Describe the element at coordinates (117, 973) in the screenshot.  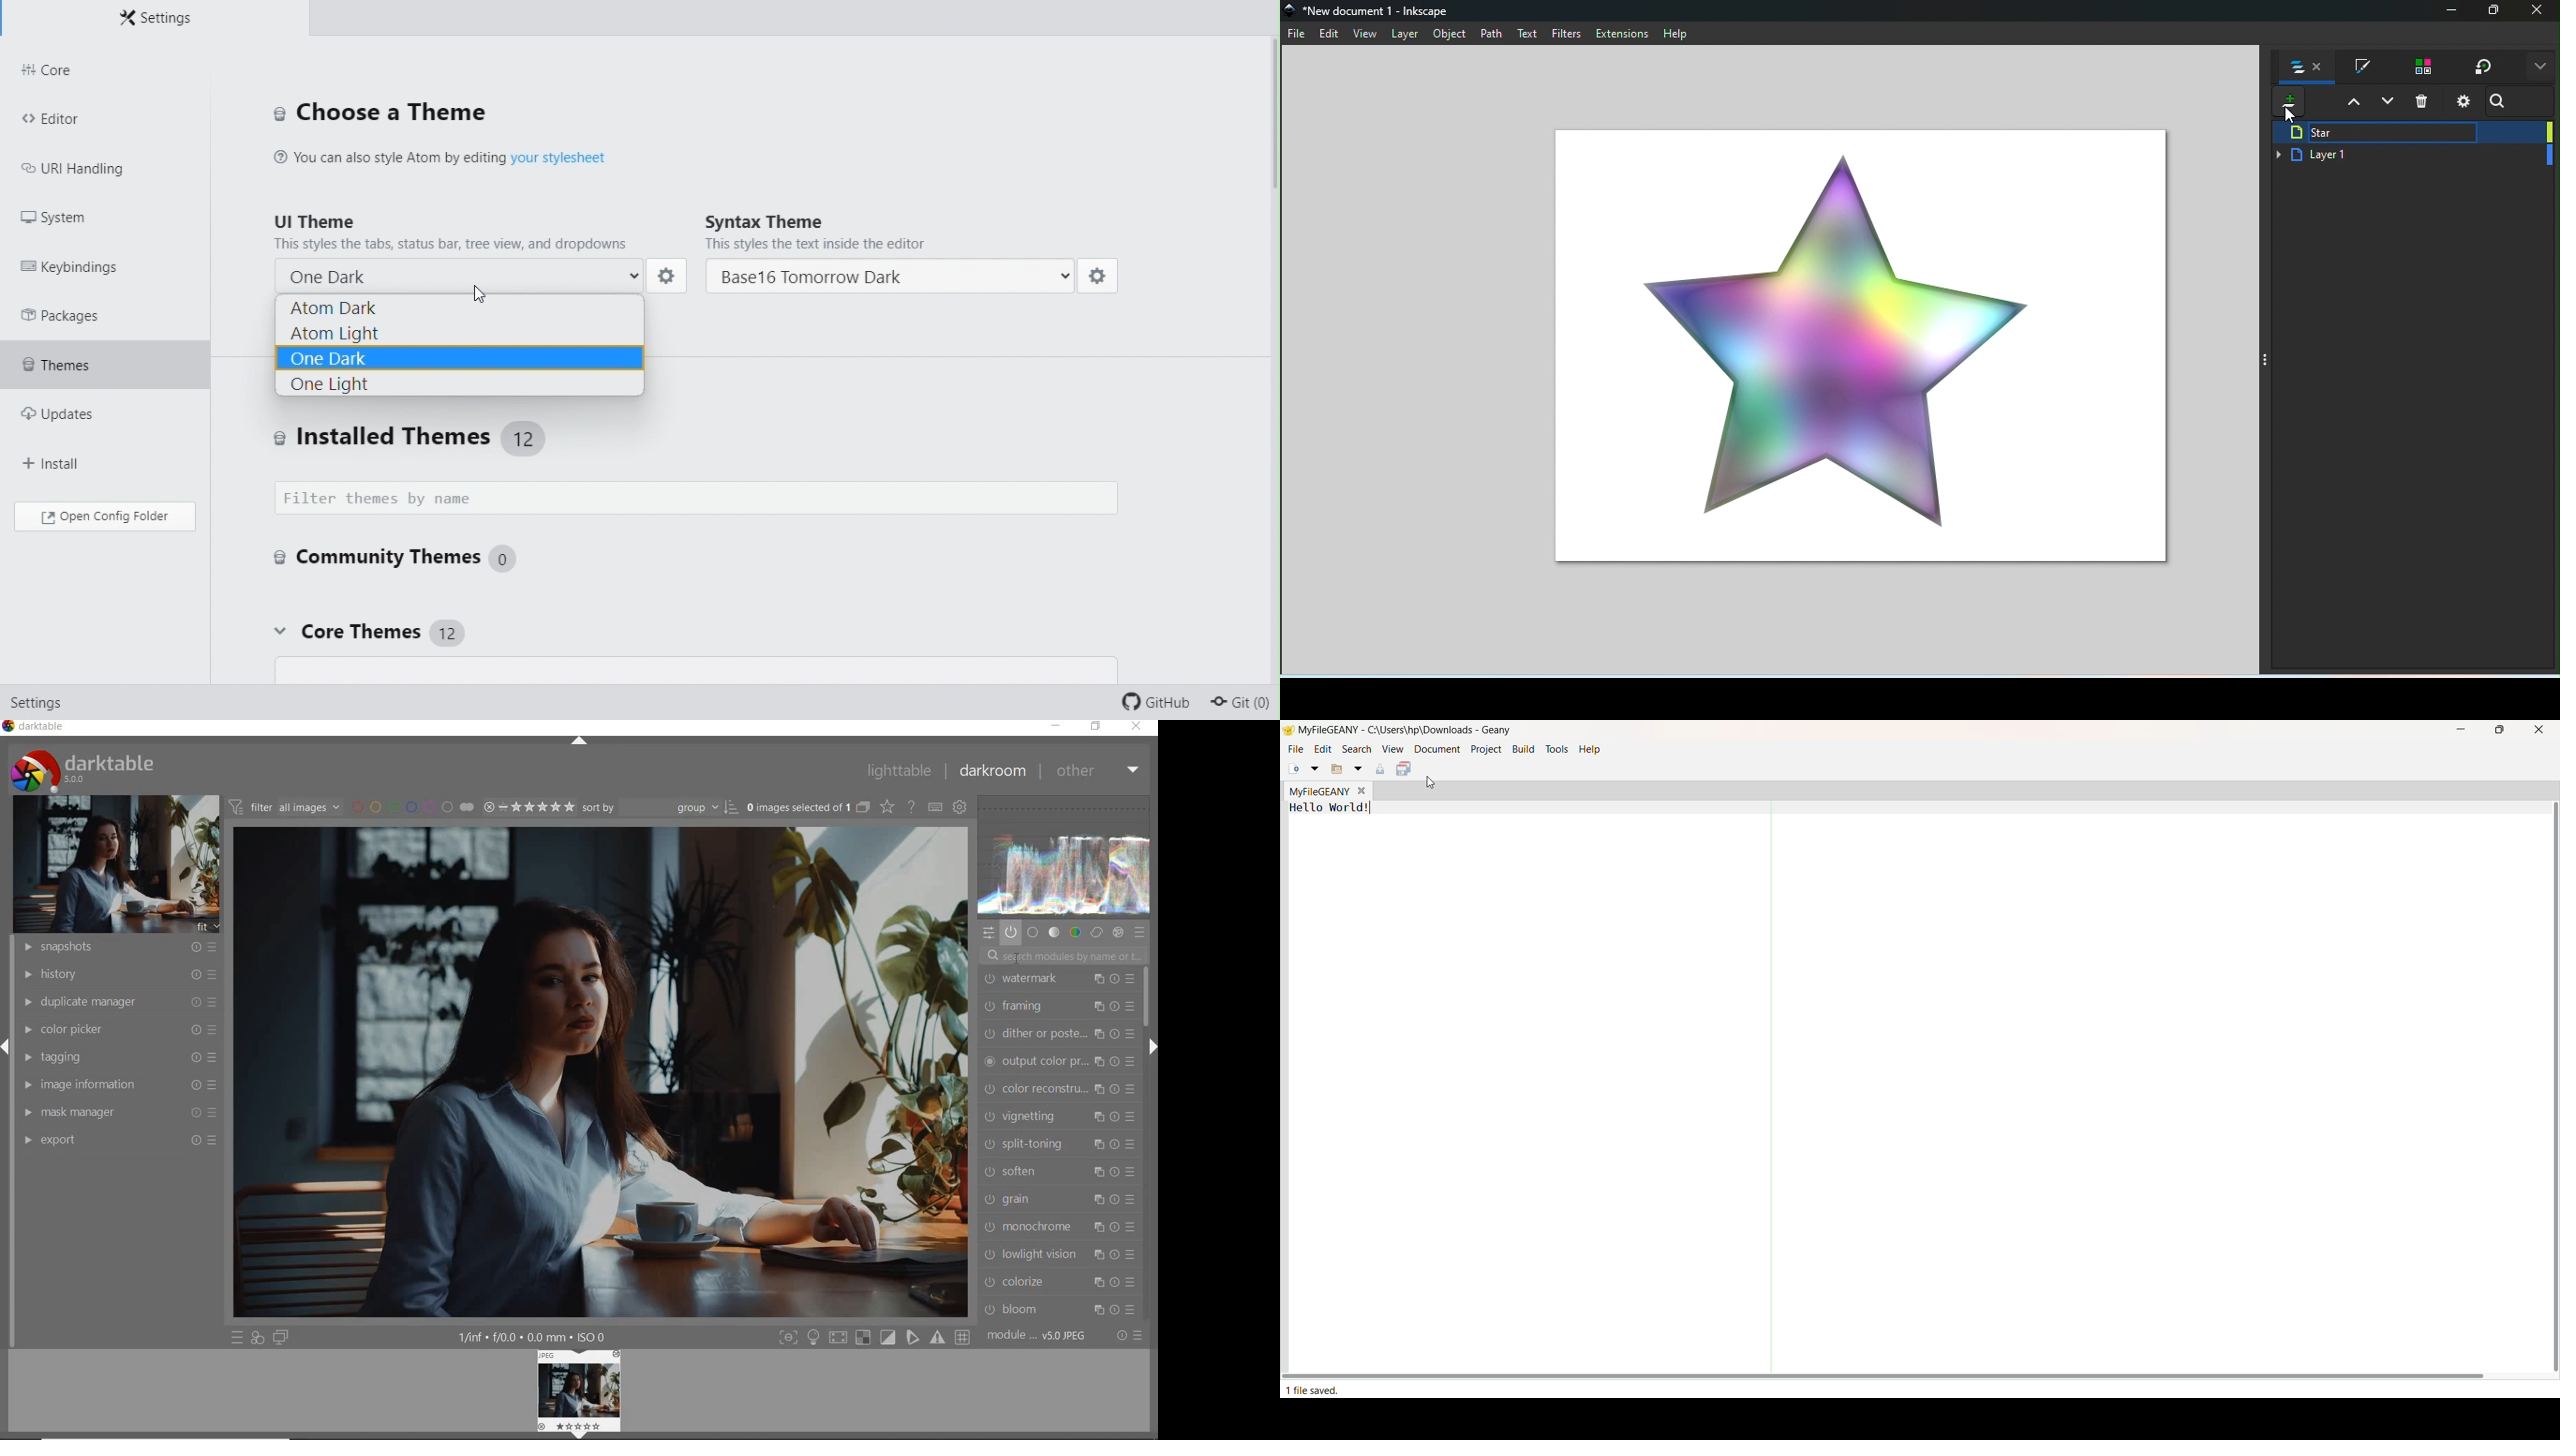
I see `history` at that location.